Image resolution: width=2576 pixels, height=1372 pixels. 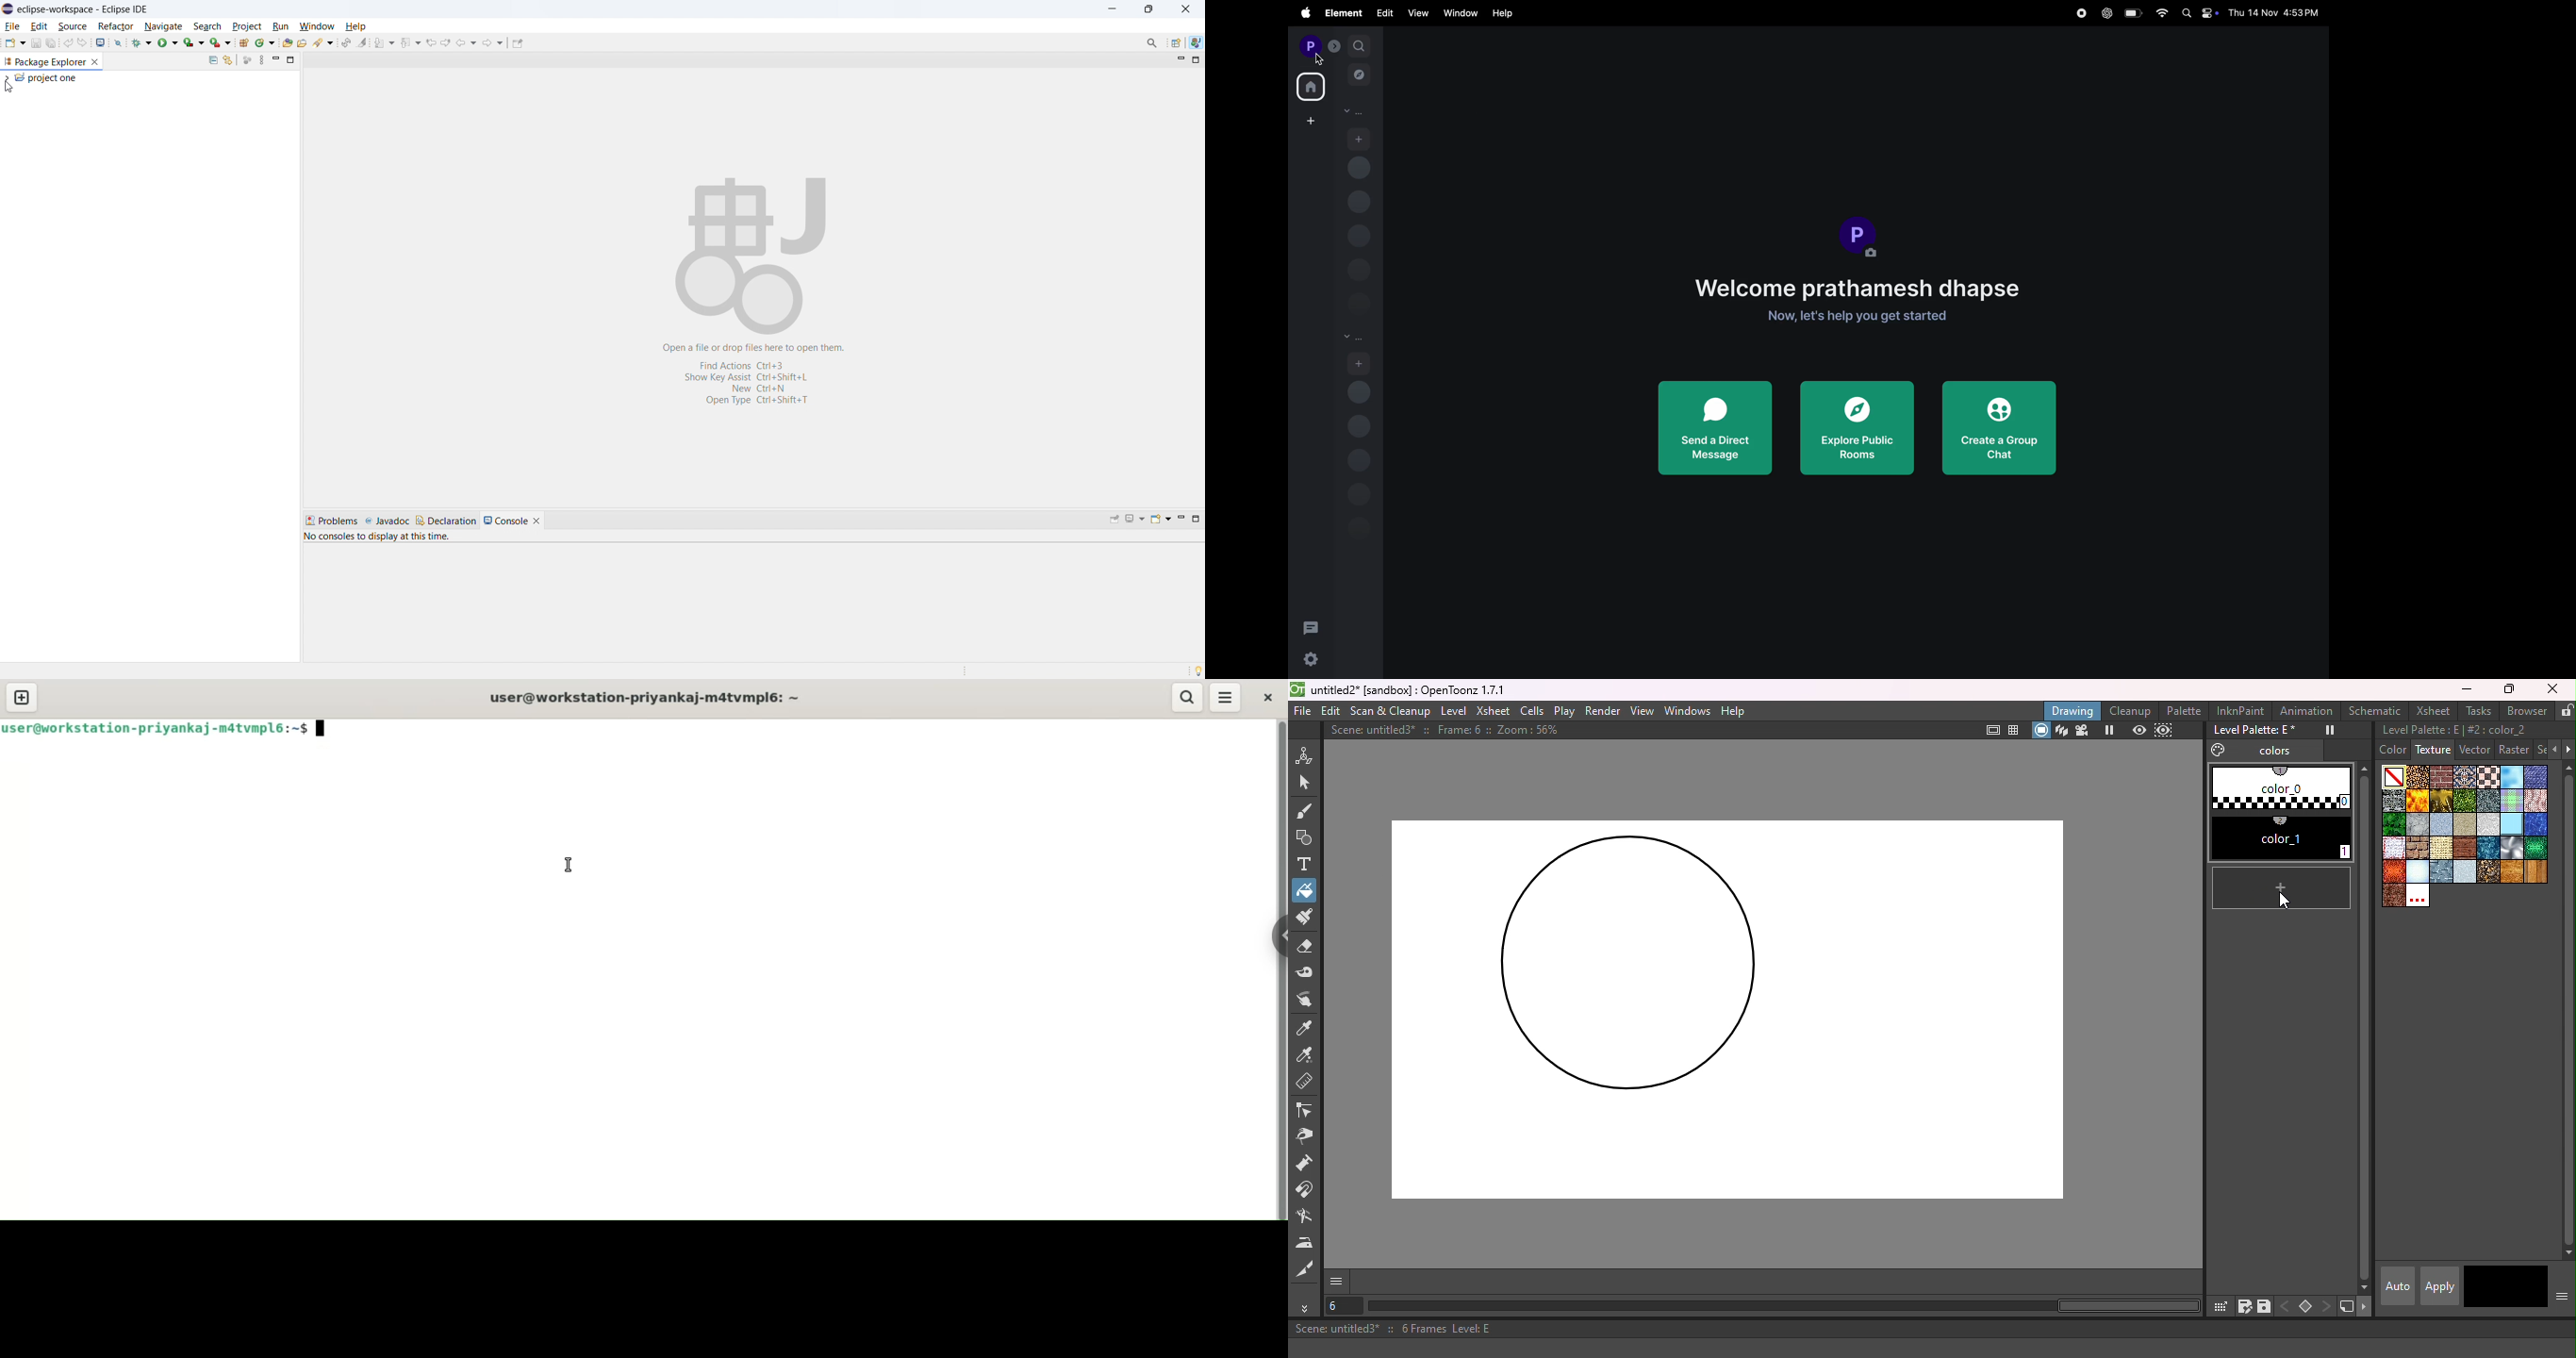 I want to click on search, so click(x=1359, y=45).